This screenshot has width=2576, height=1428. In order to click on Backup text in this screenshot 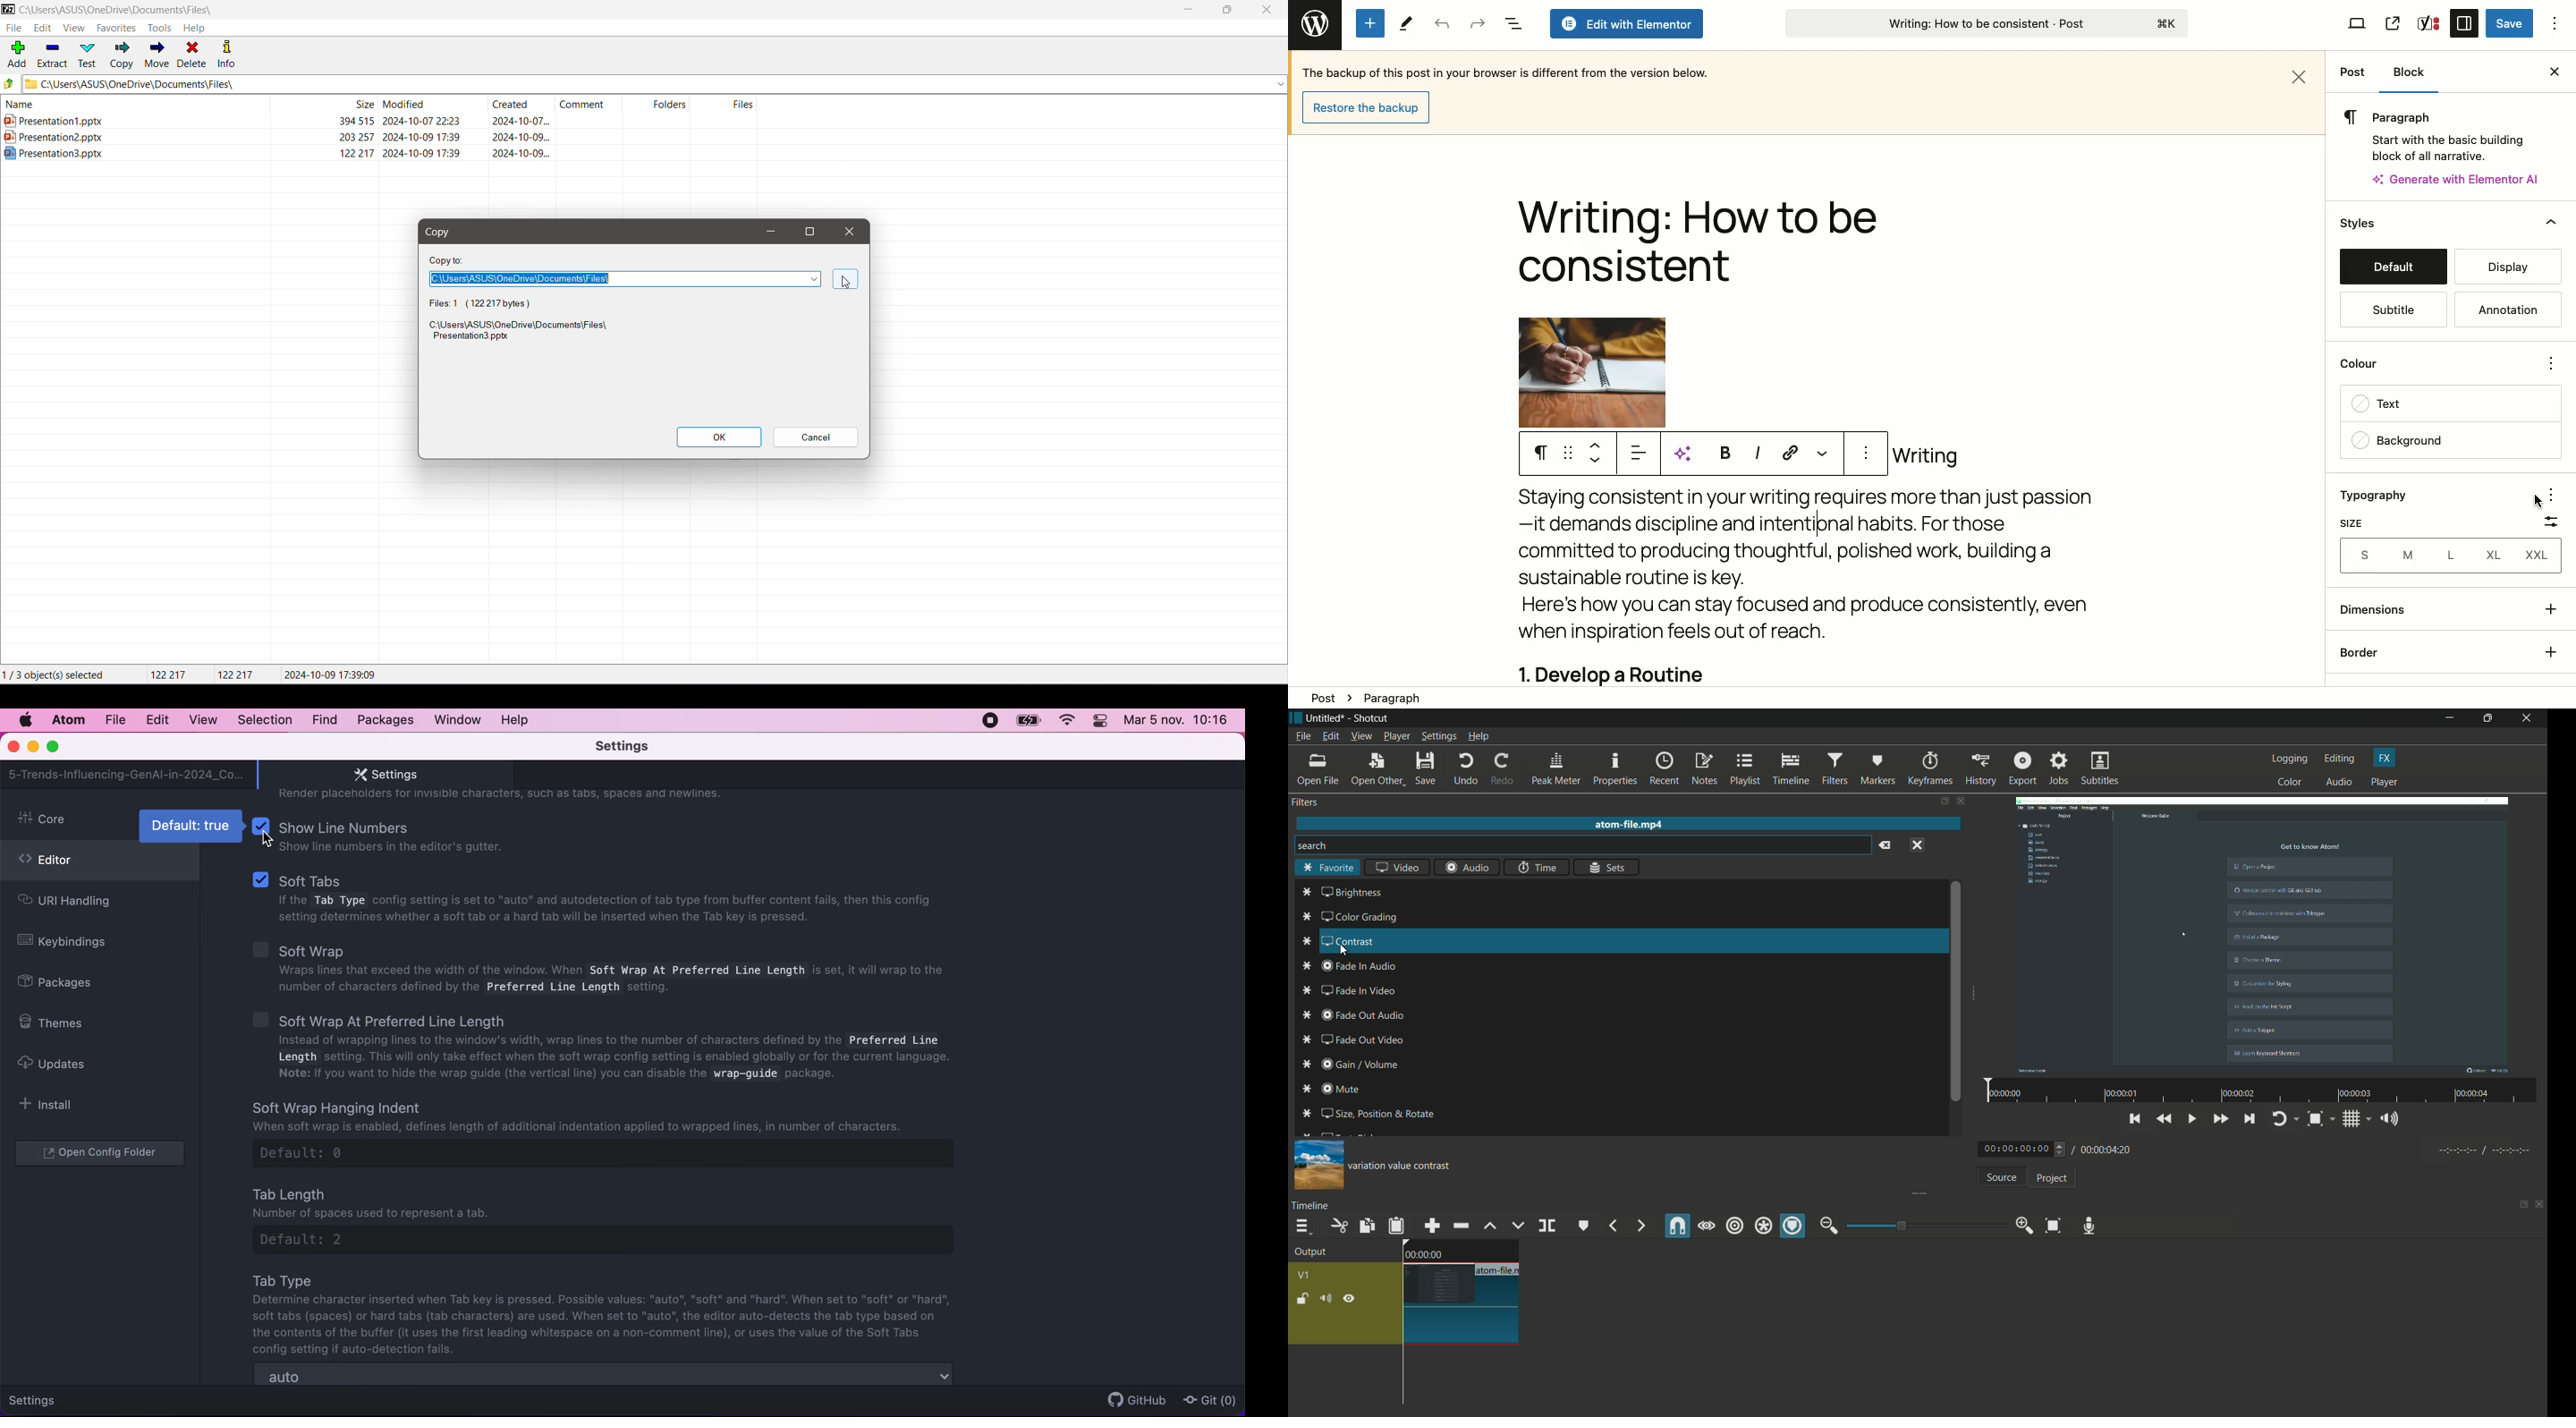, I will do `click(1509, 72)`.